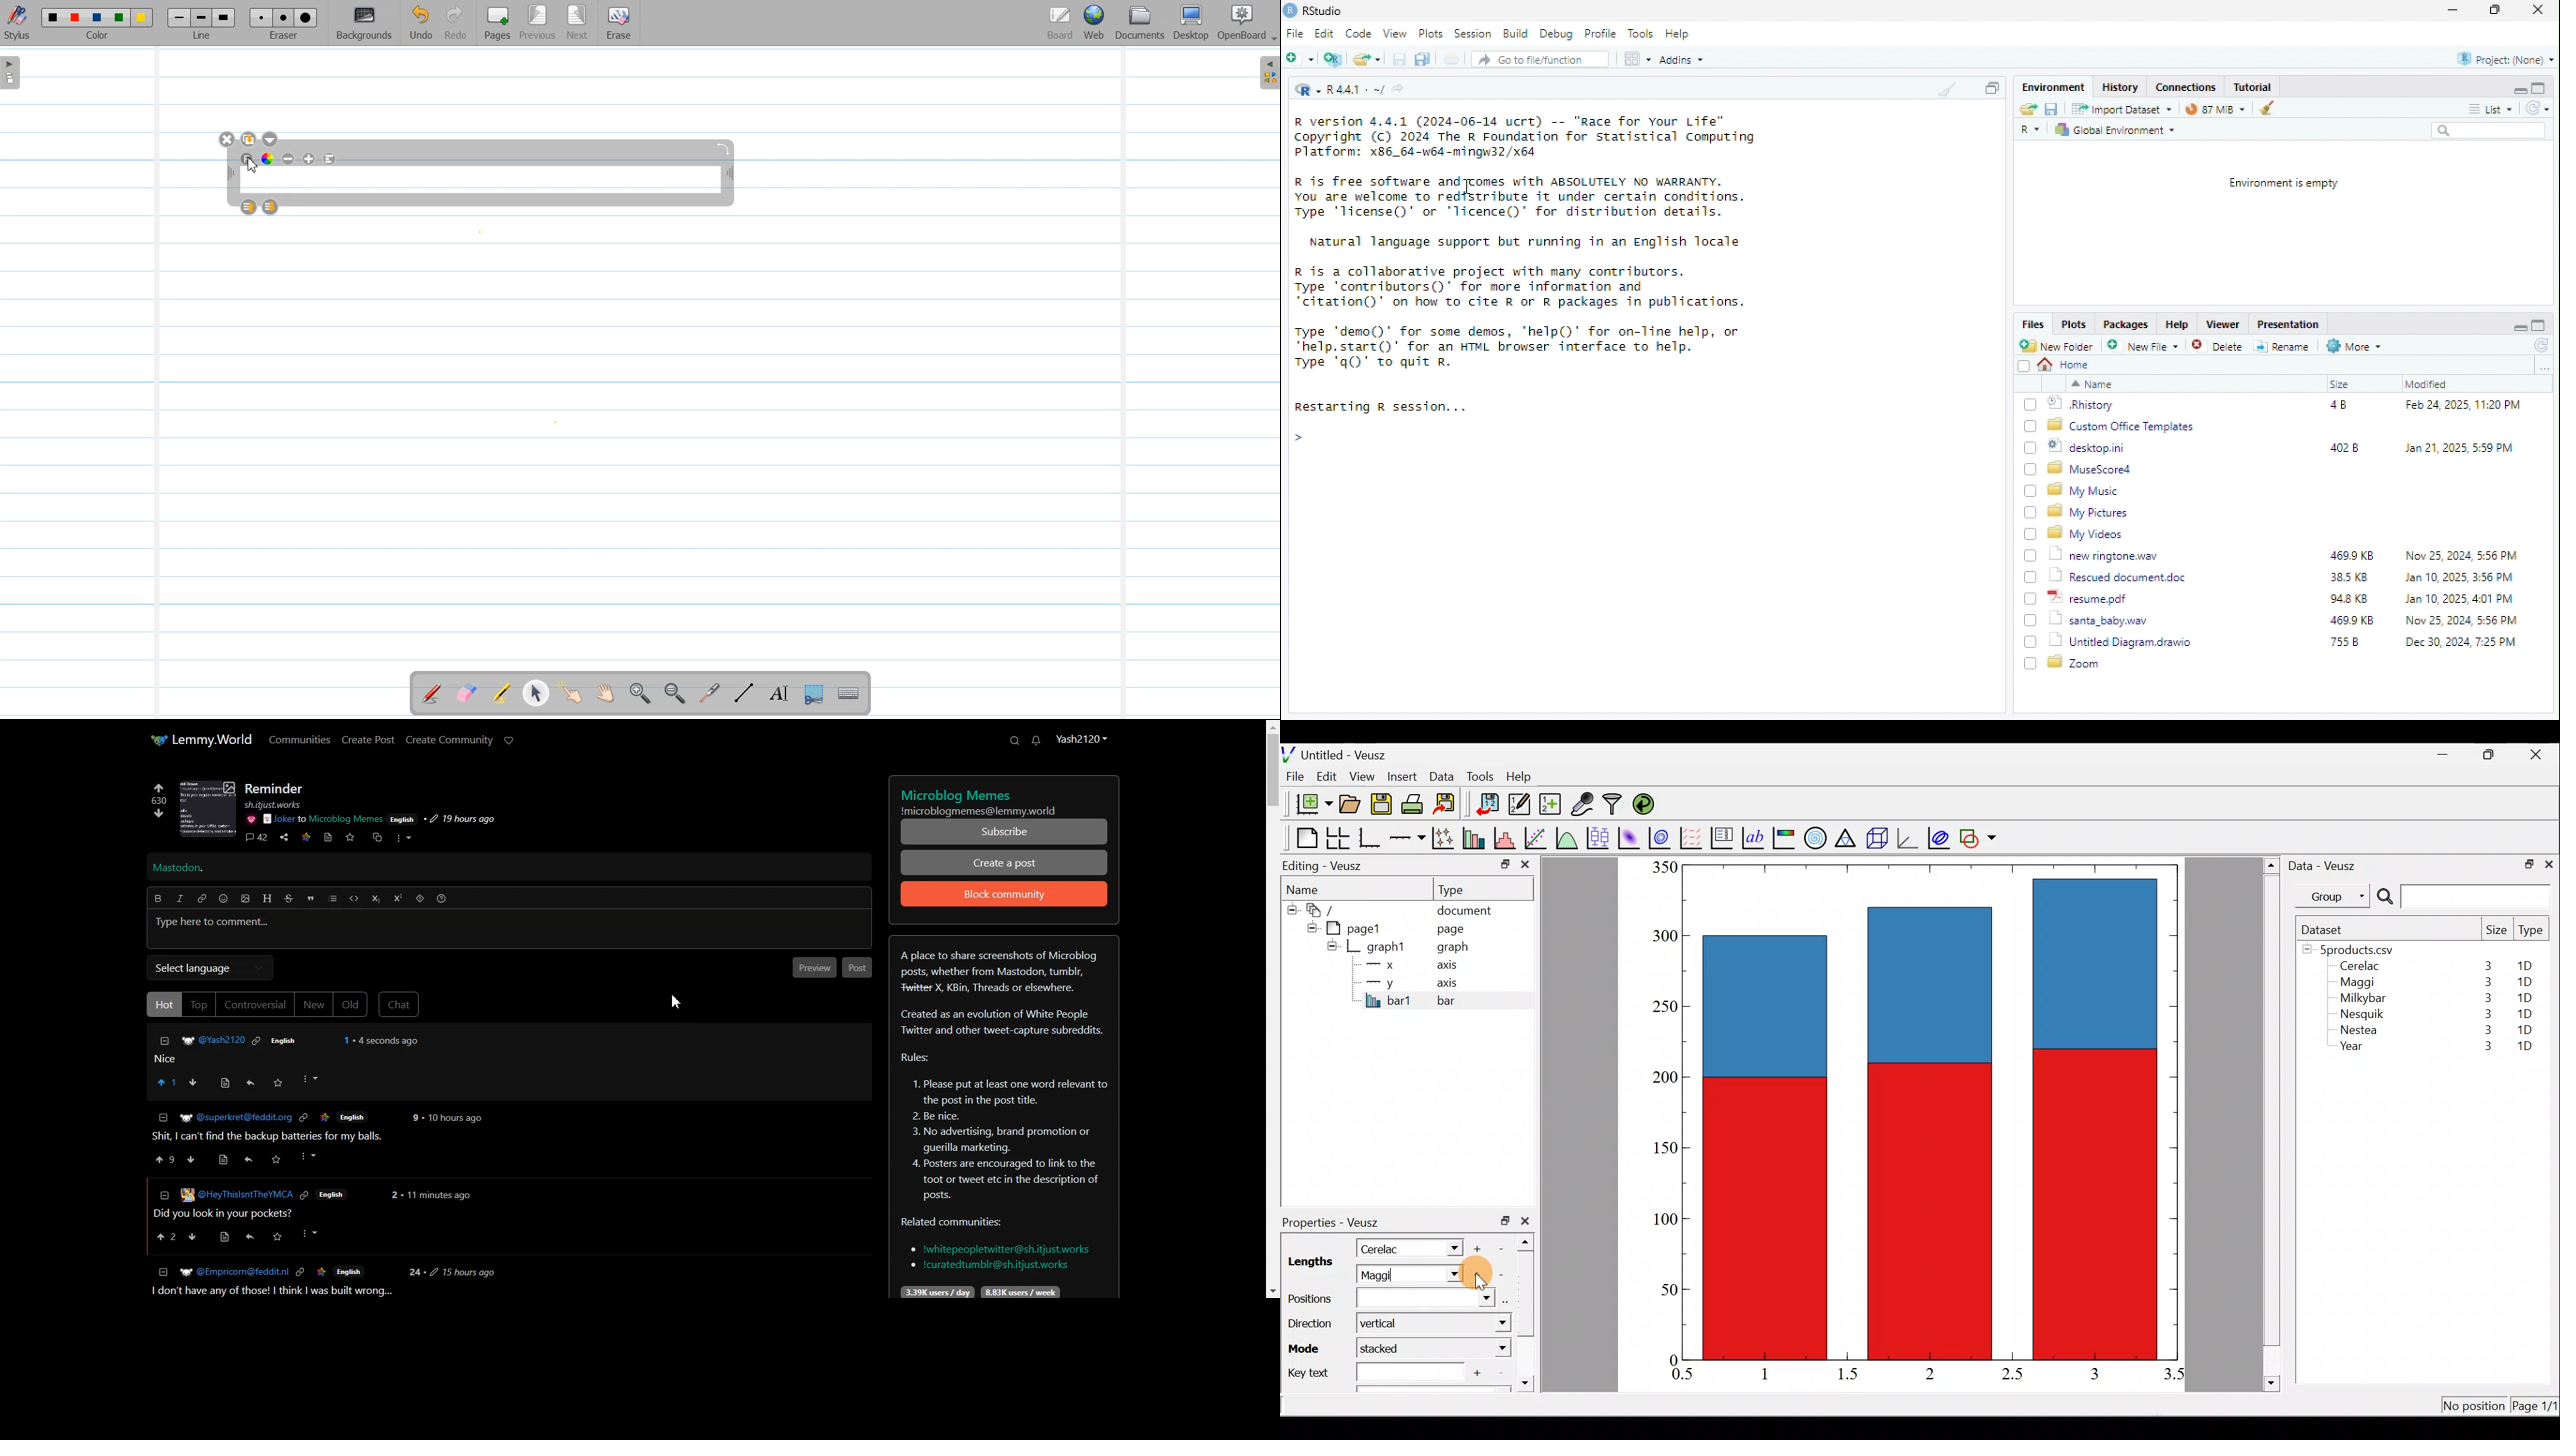 This screenshot has height=1456, width=2576. What do you see at coordinates (1541, 59) in the screenshot?
I see `Go to file/function` at bounding box center [1541, 59].